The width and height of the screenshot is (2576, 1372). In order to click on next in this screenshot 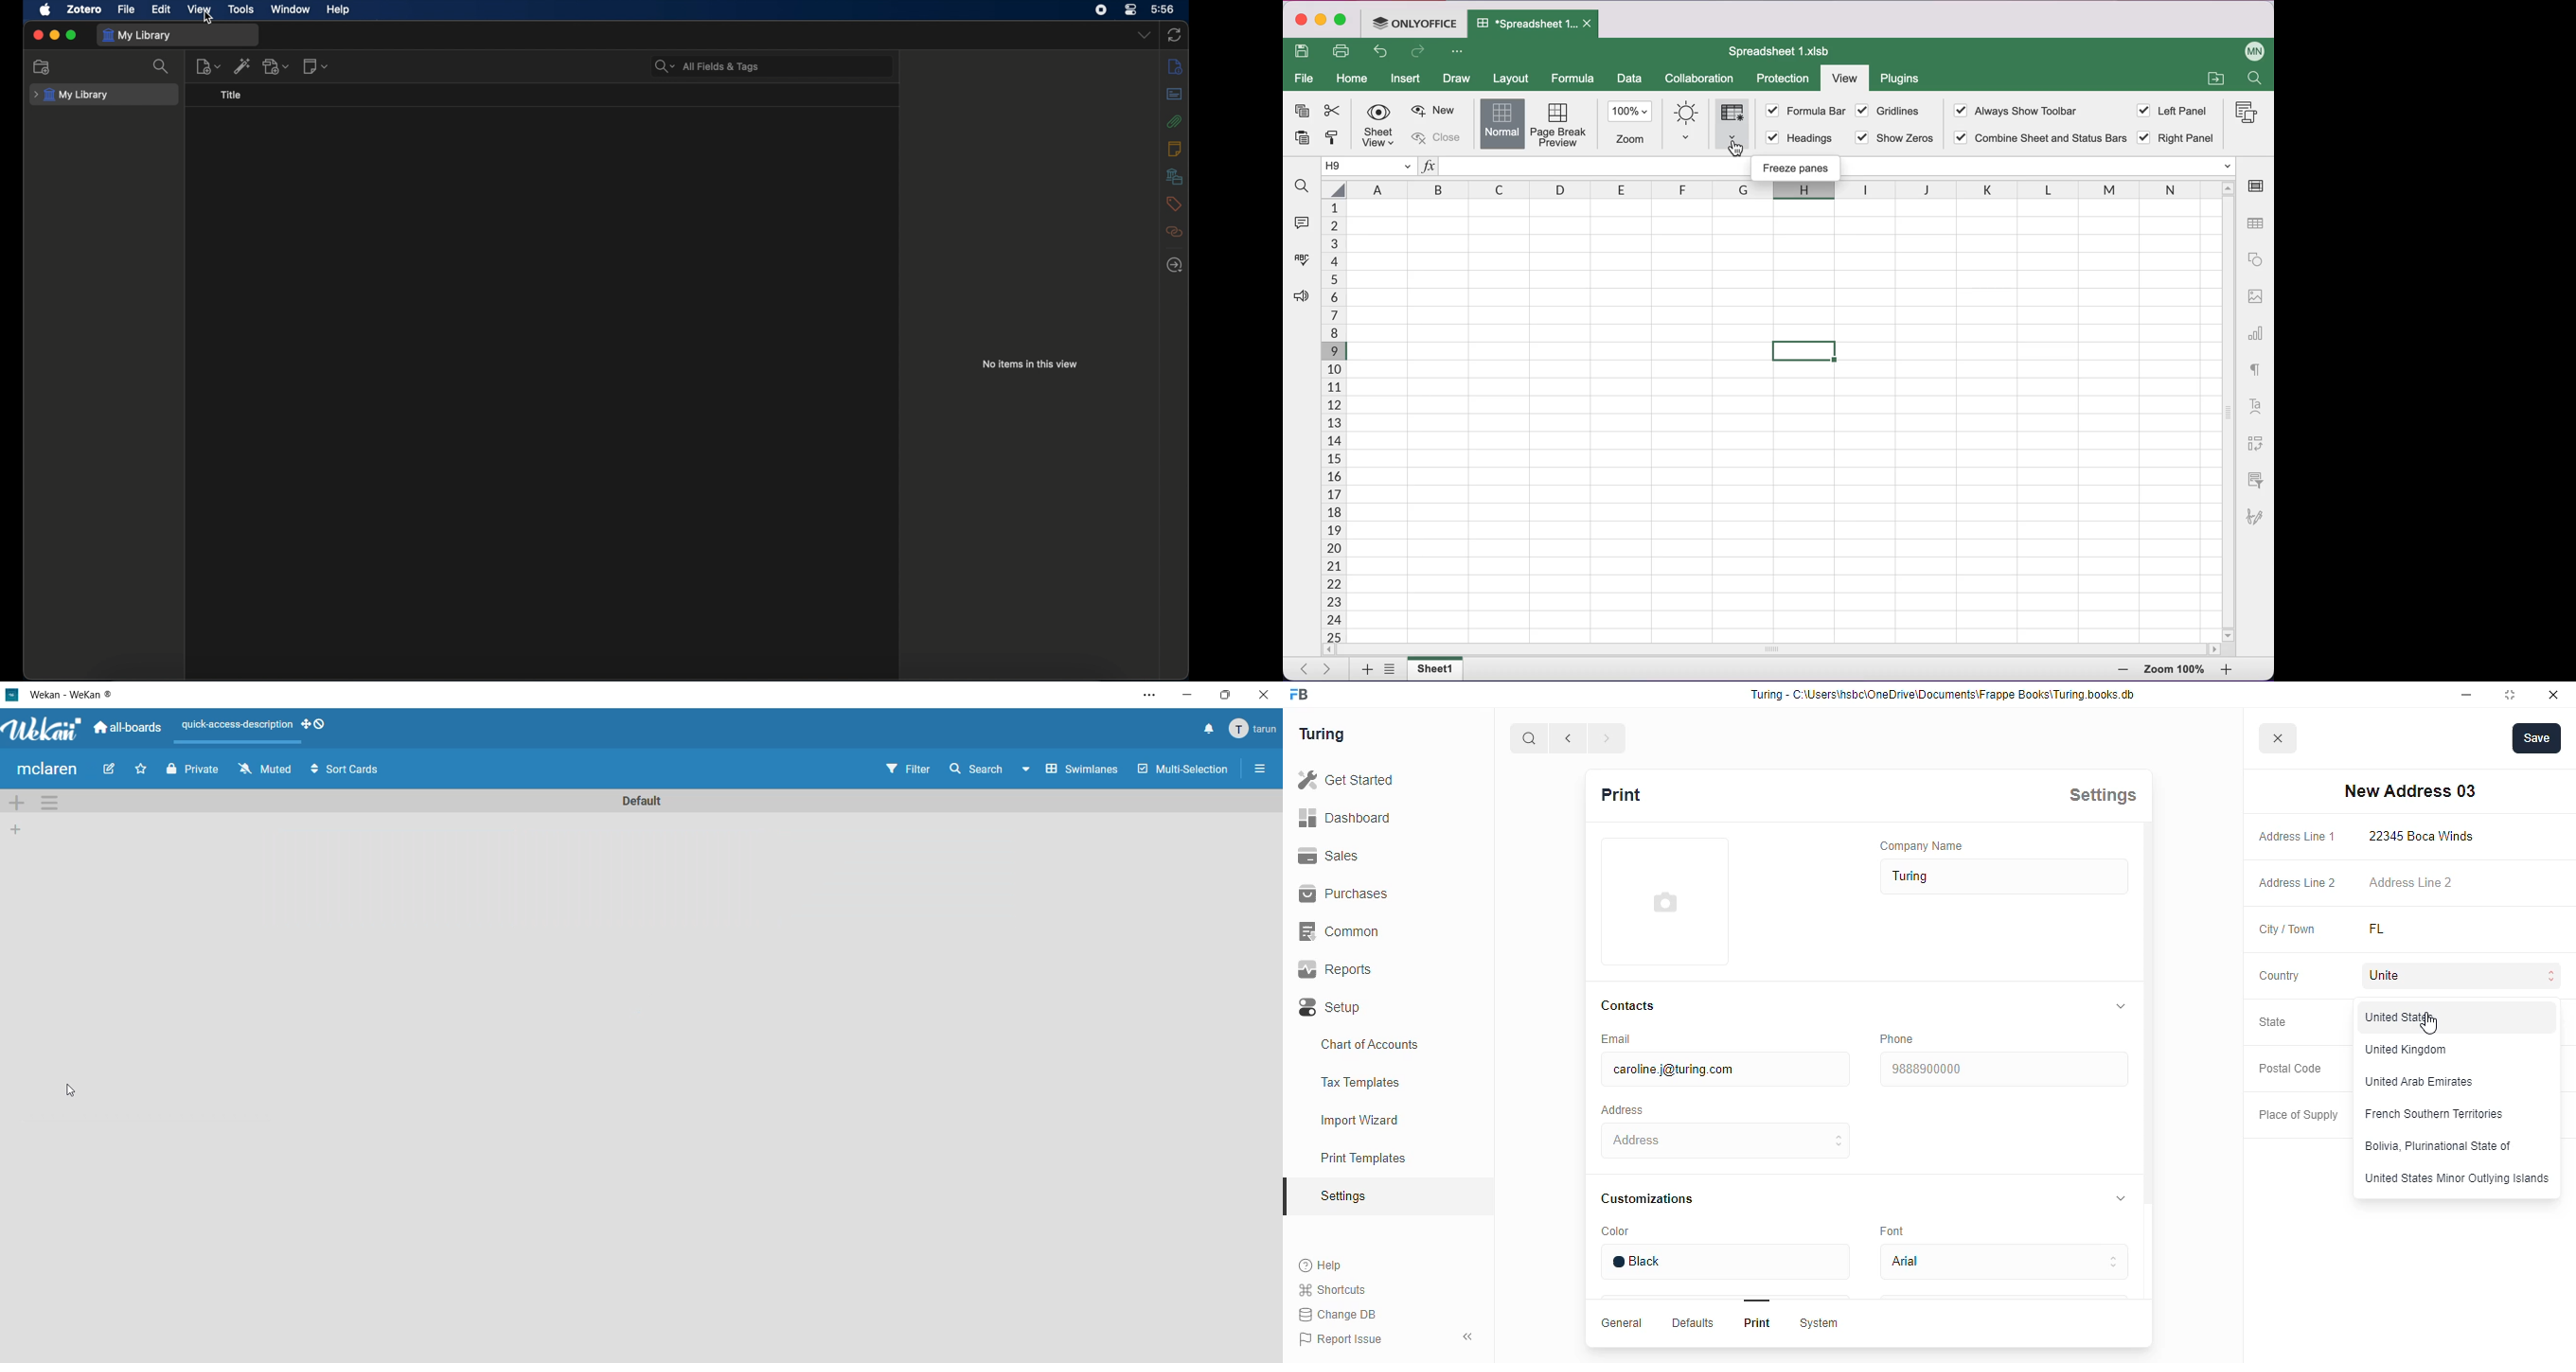, I will do `click(1608, 738)`.